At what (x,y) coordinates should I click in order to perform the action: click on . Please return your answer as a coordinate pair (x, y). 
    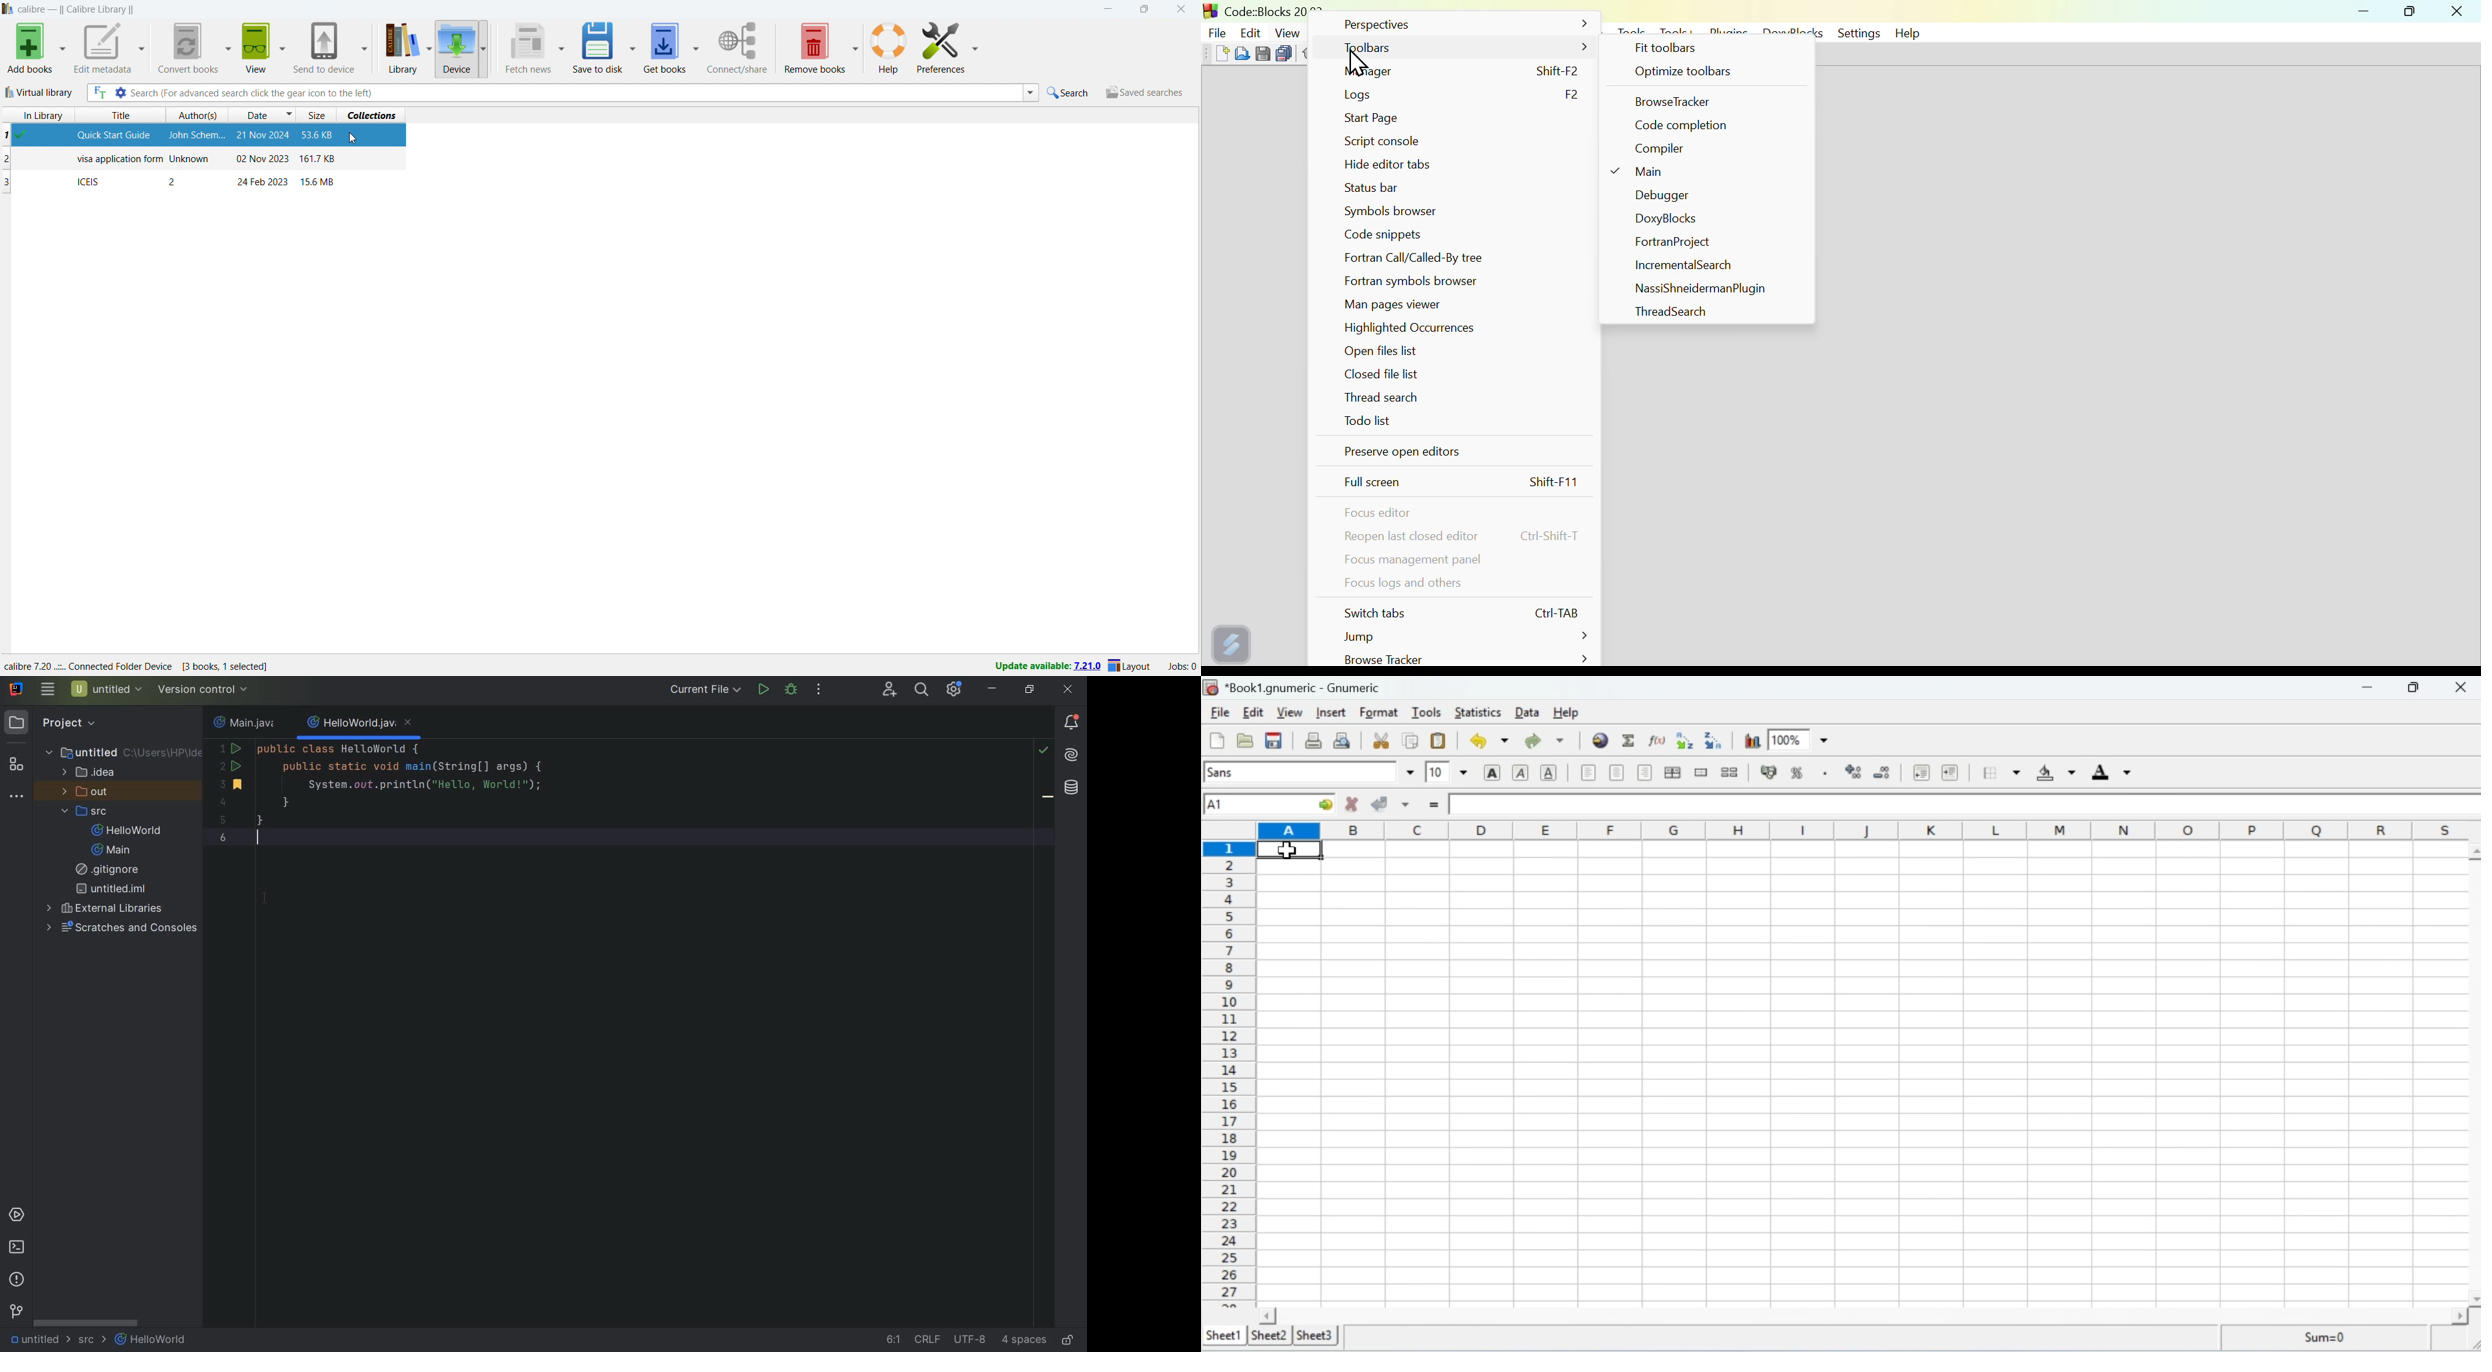
    Looking at the image, I should click on (1491, 773).